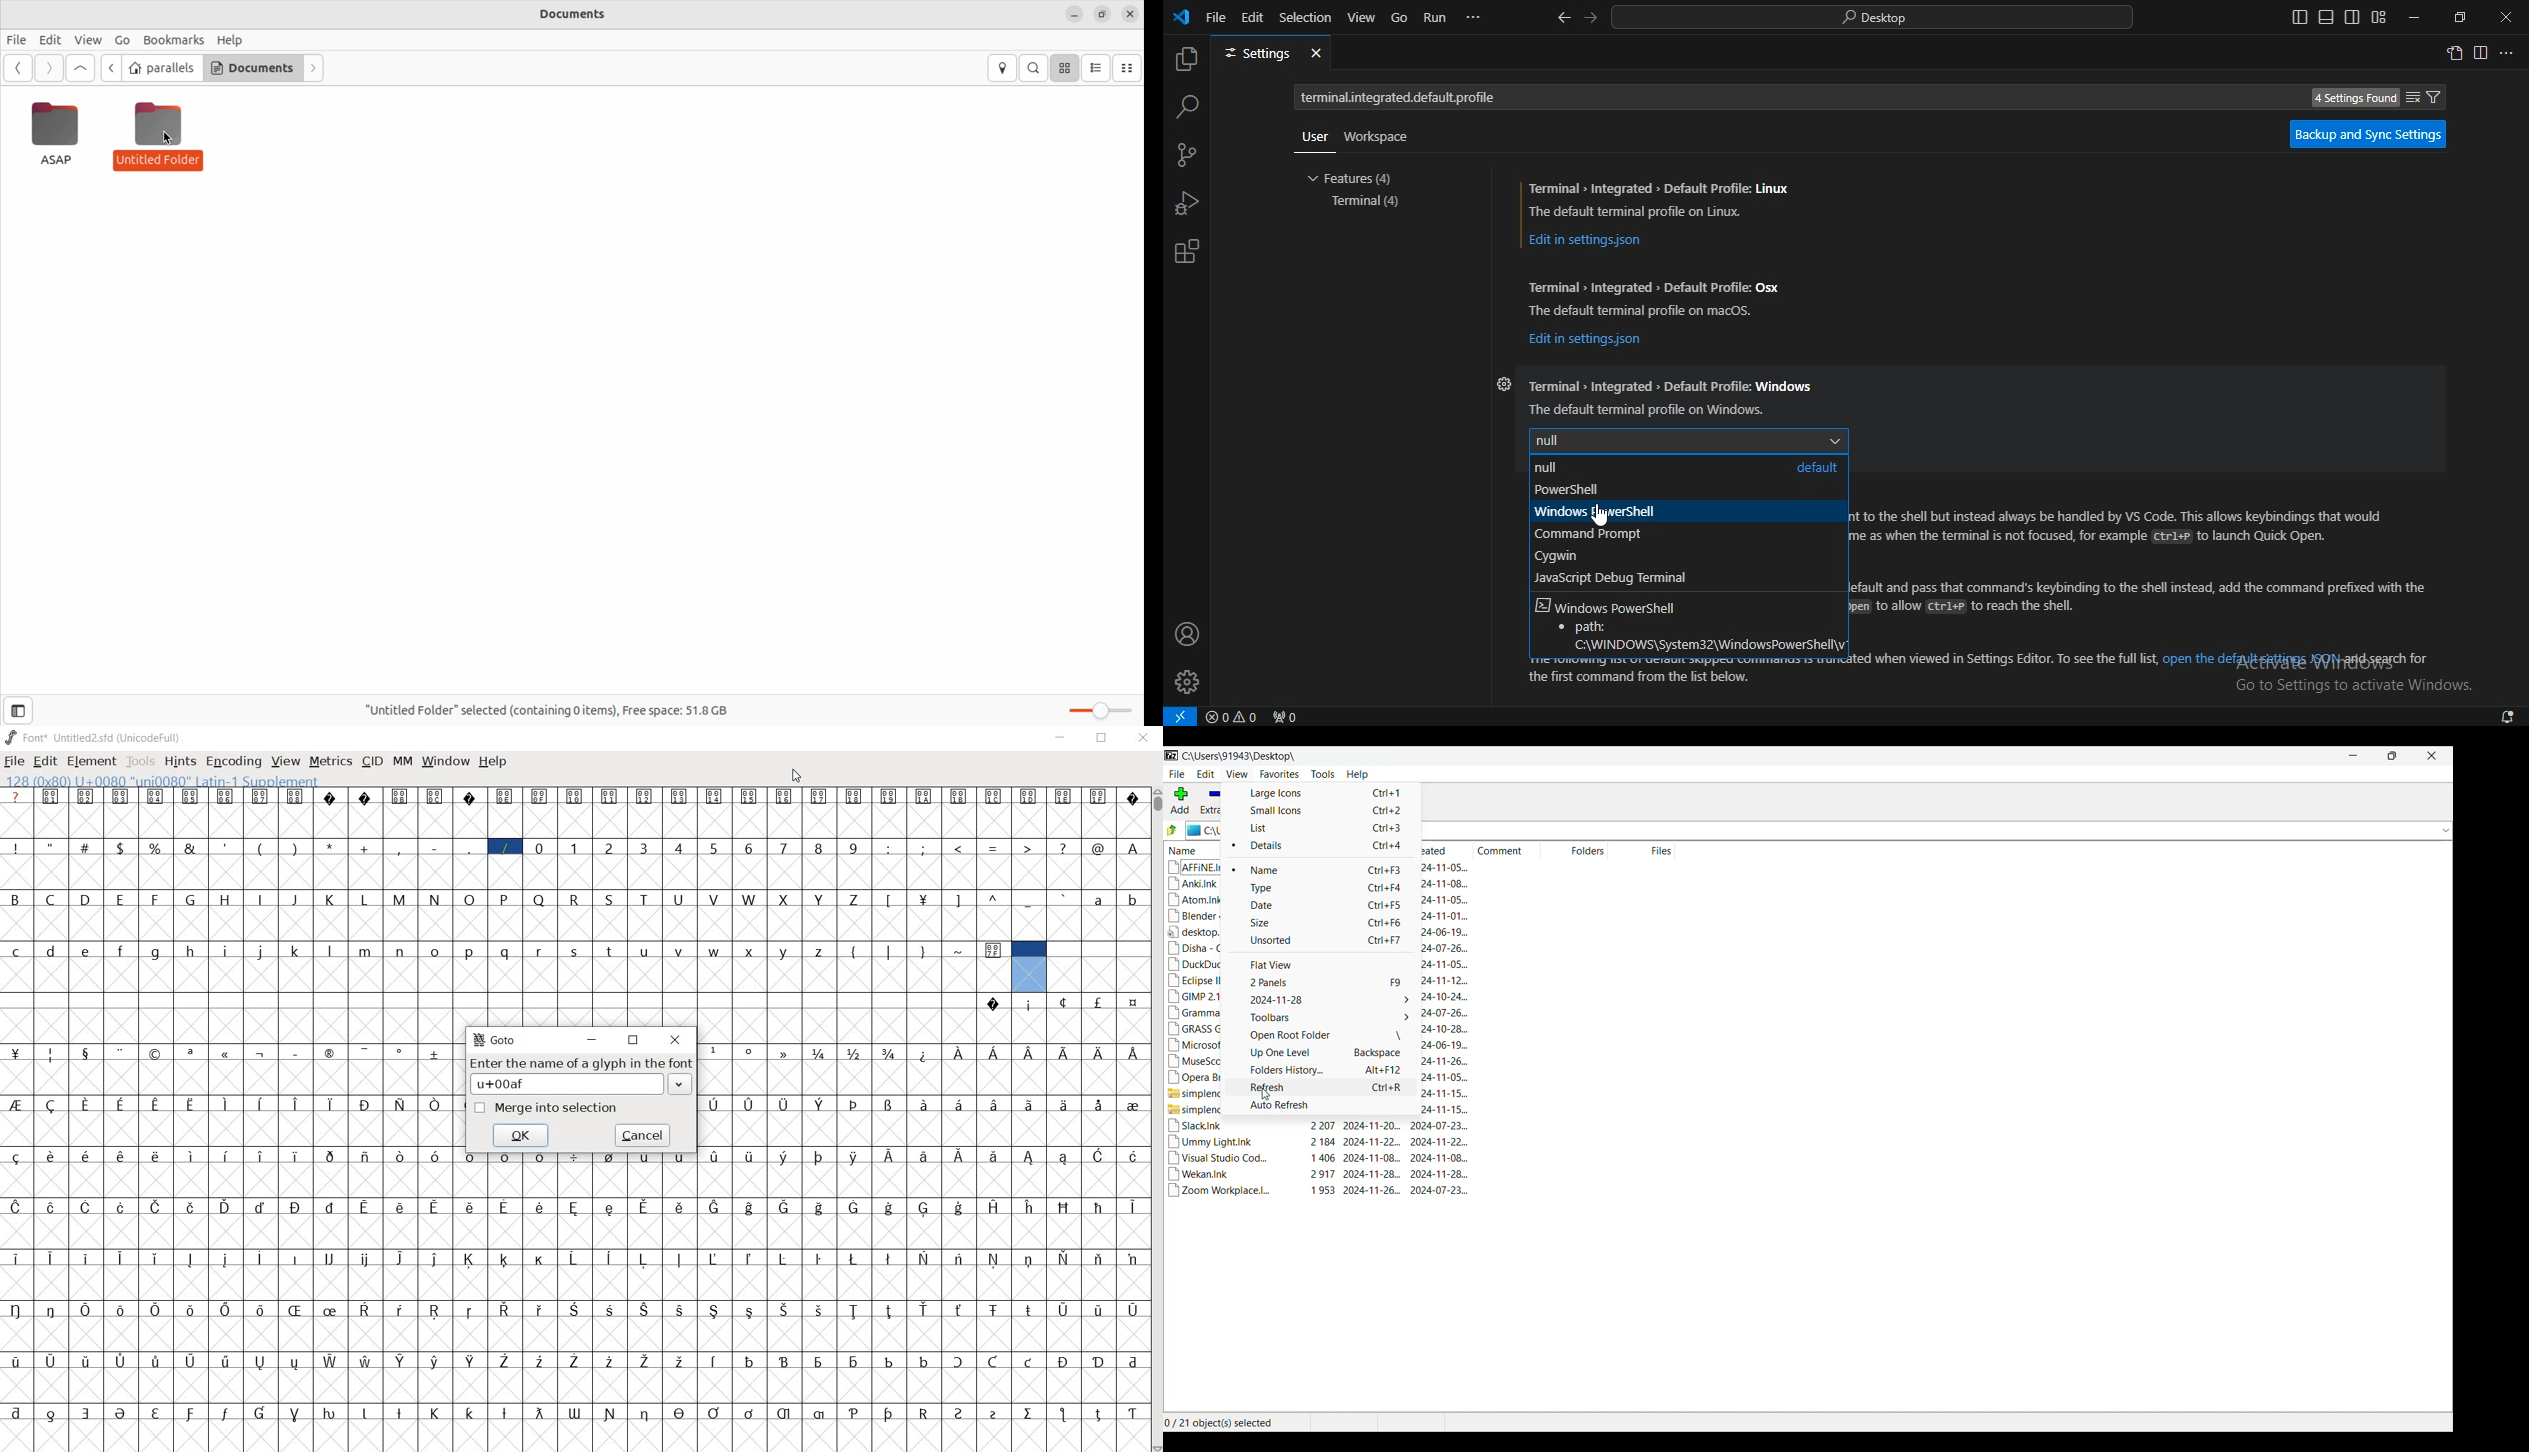 This screenshot has width=2548, height=1456. I want to click on o, so click(436, 951).